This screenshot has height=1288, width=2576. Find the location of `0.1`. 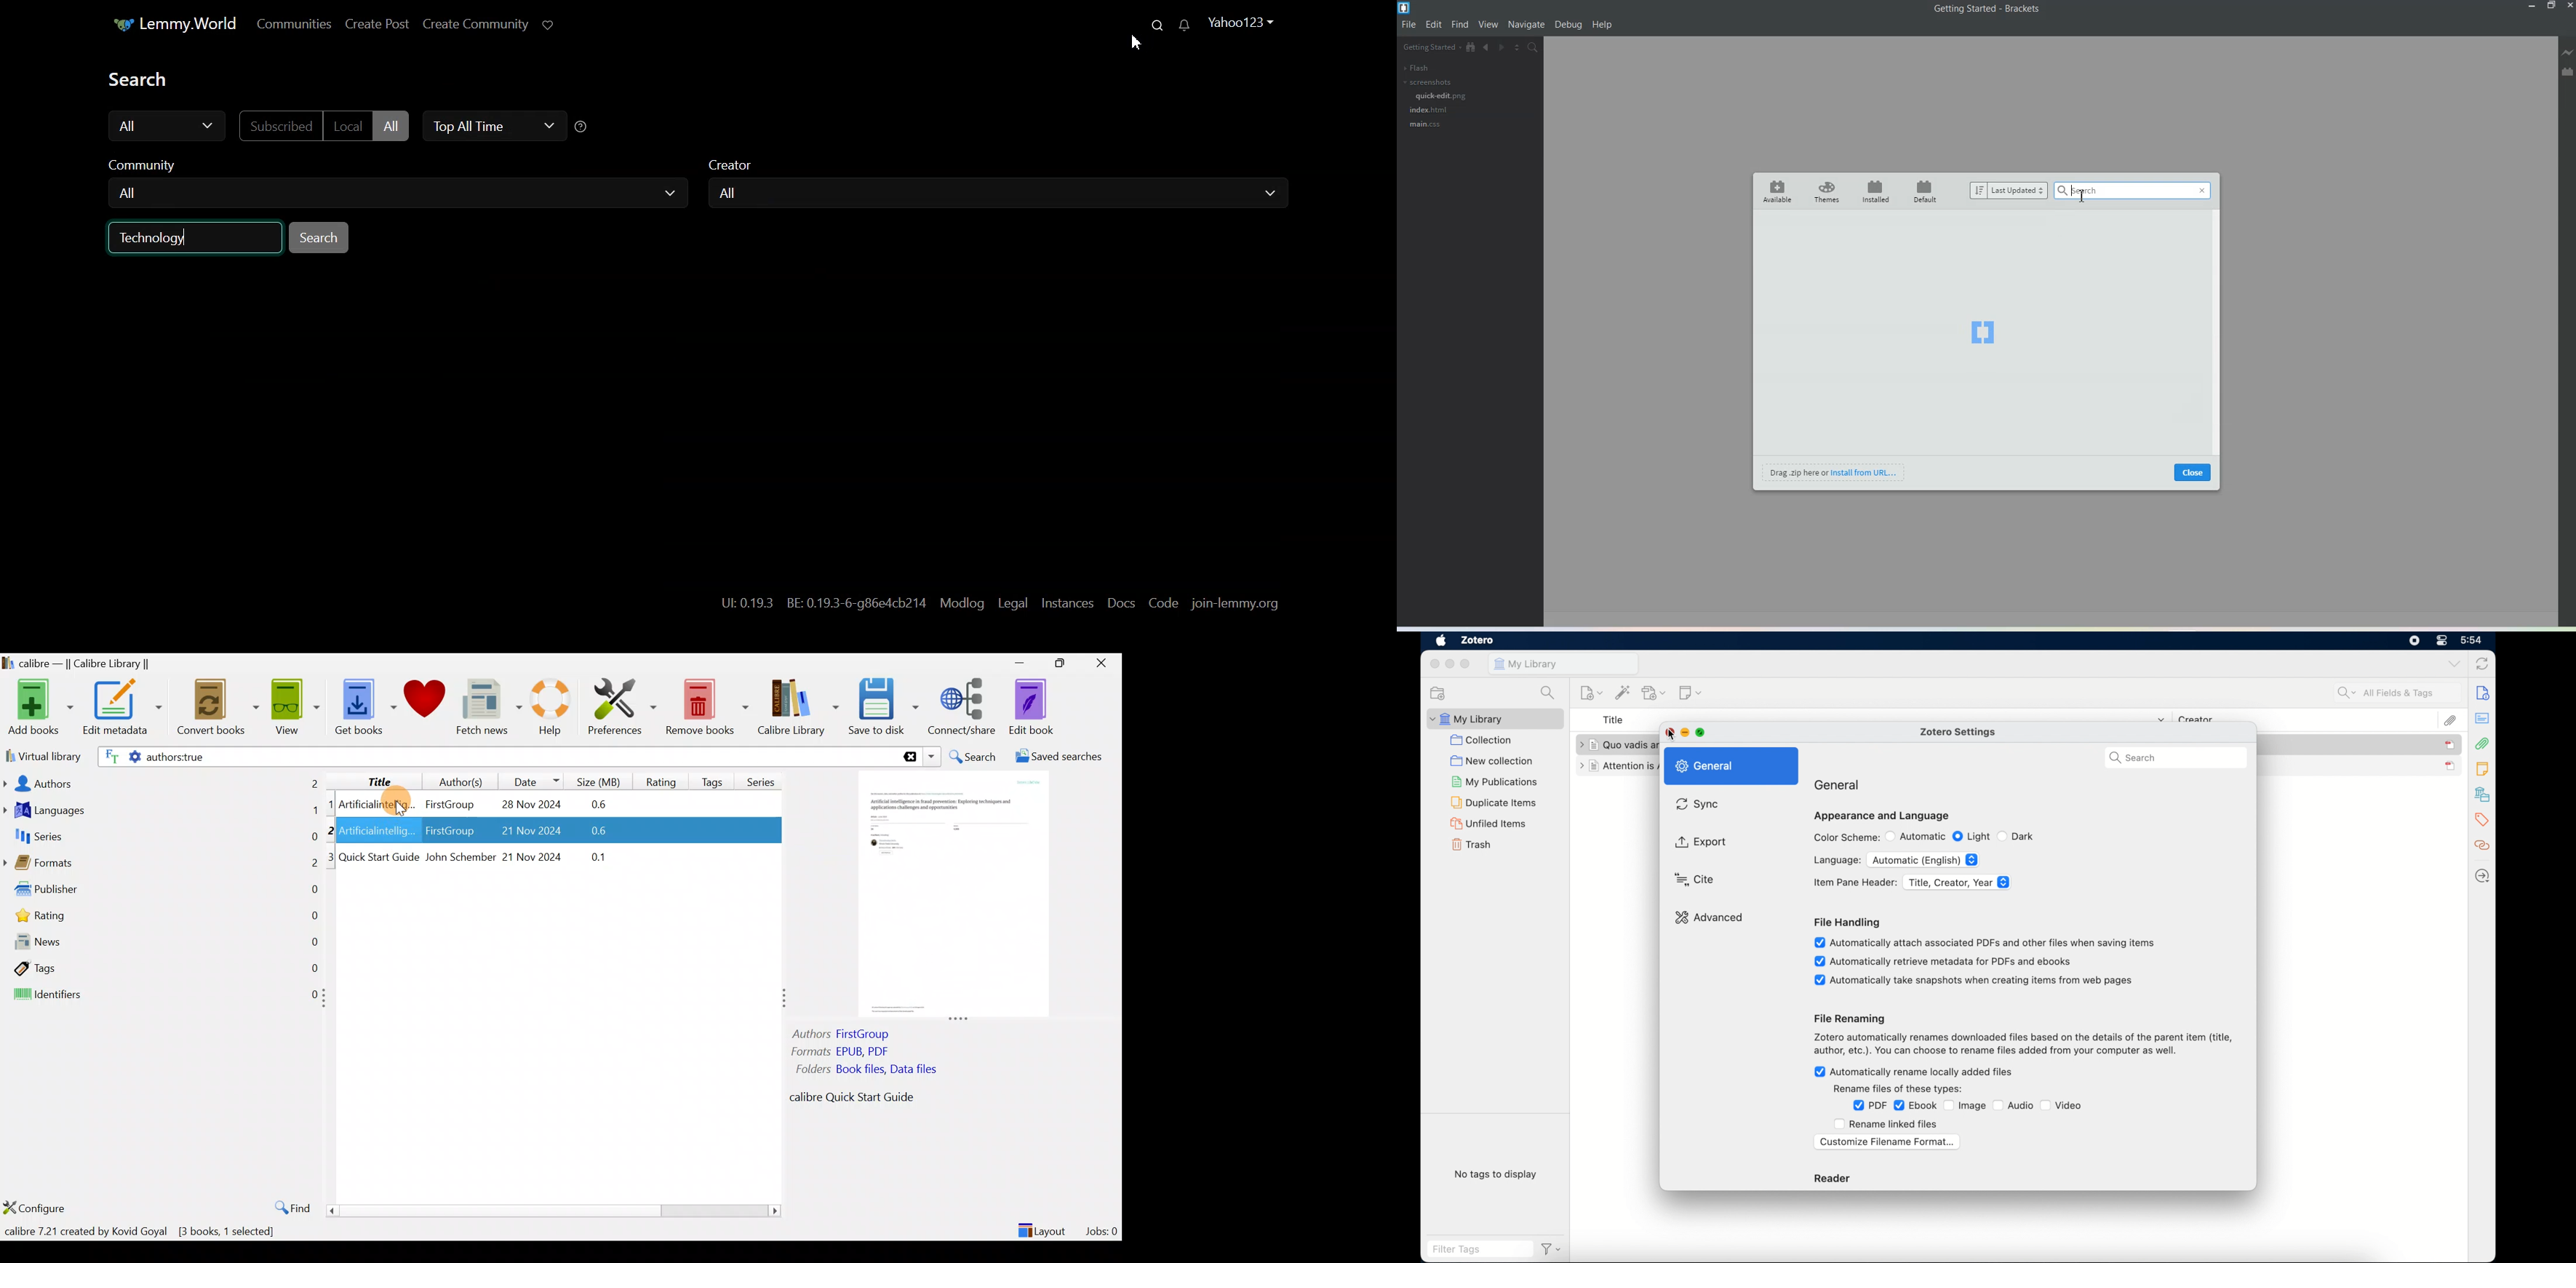

0.1 is located at coordinates (592, 855).